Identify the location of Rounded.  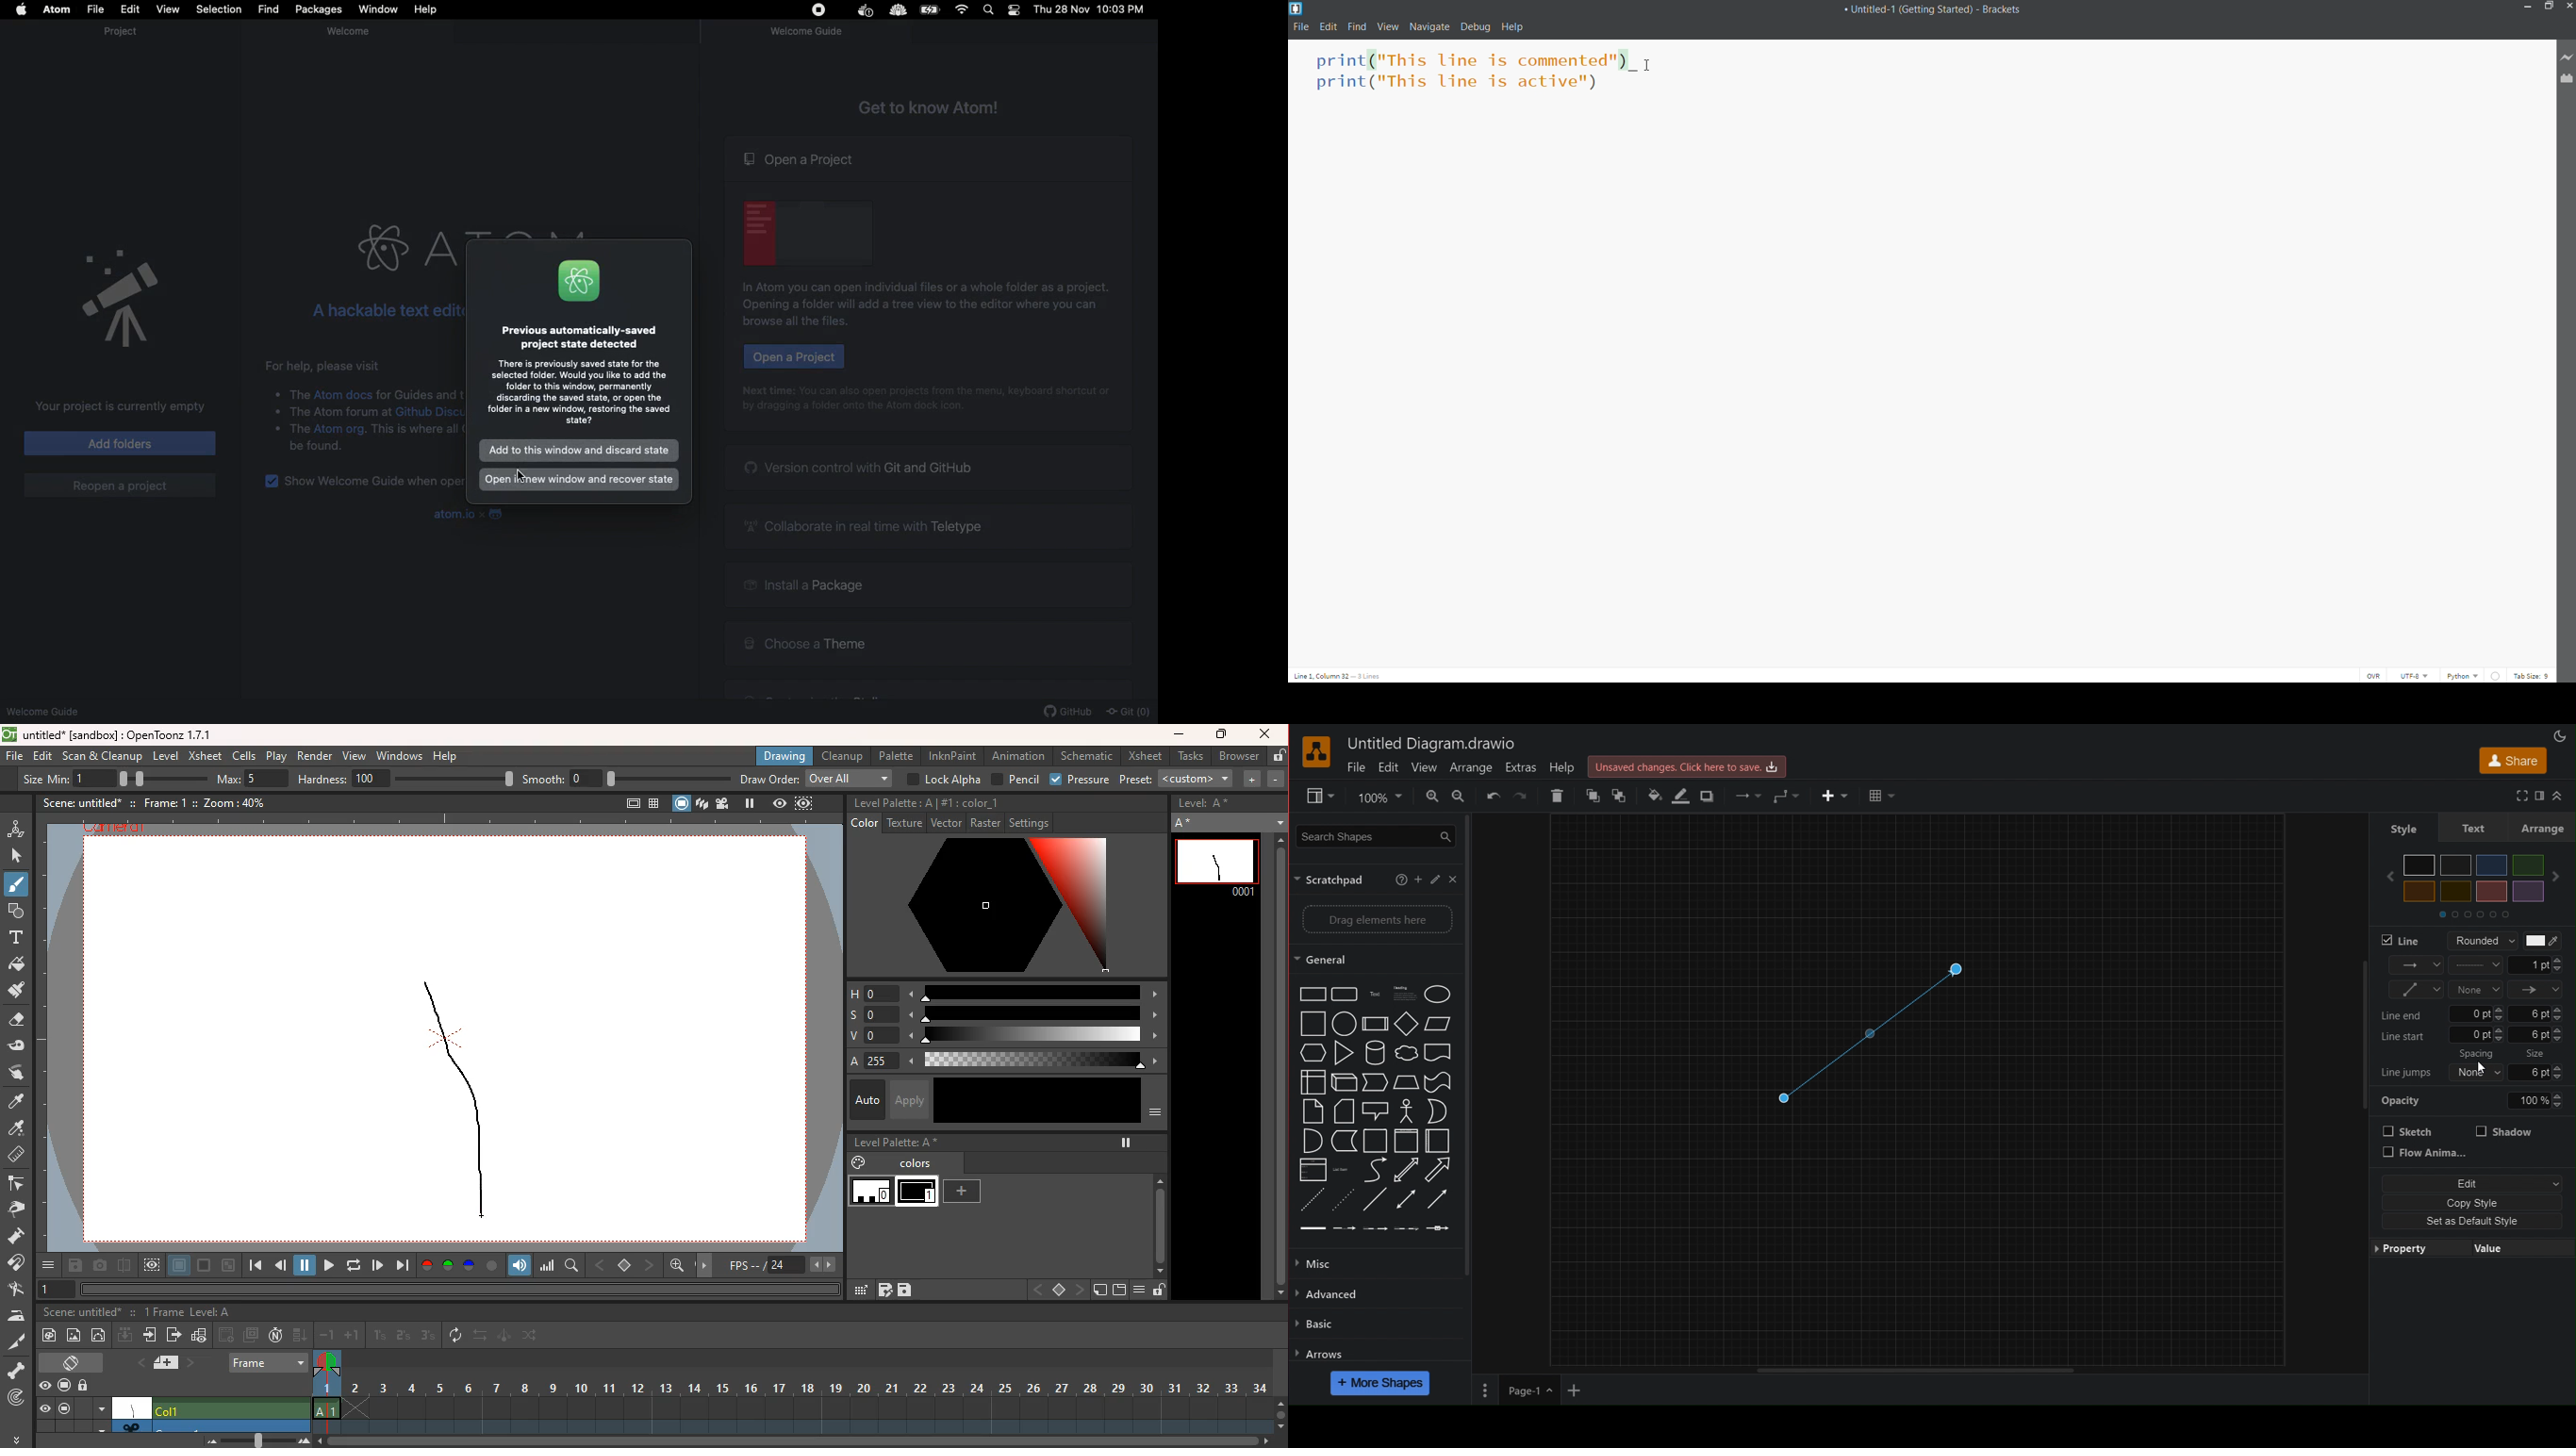
(2477, 940).